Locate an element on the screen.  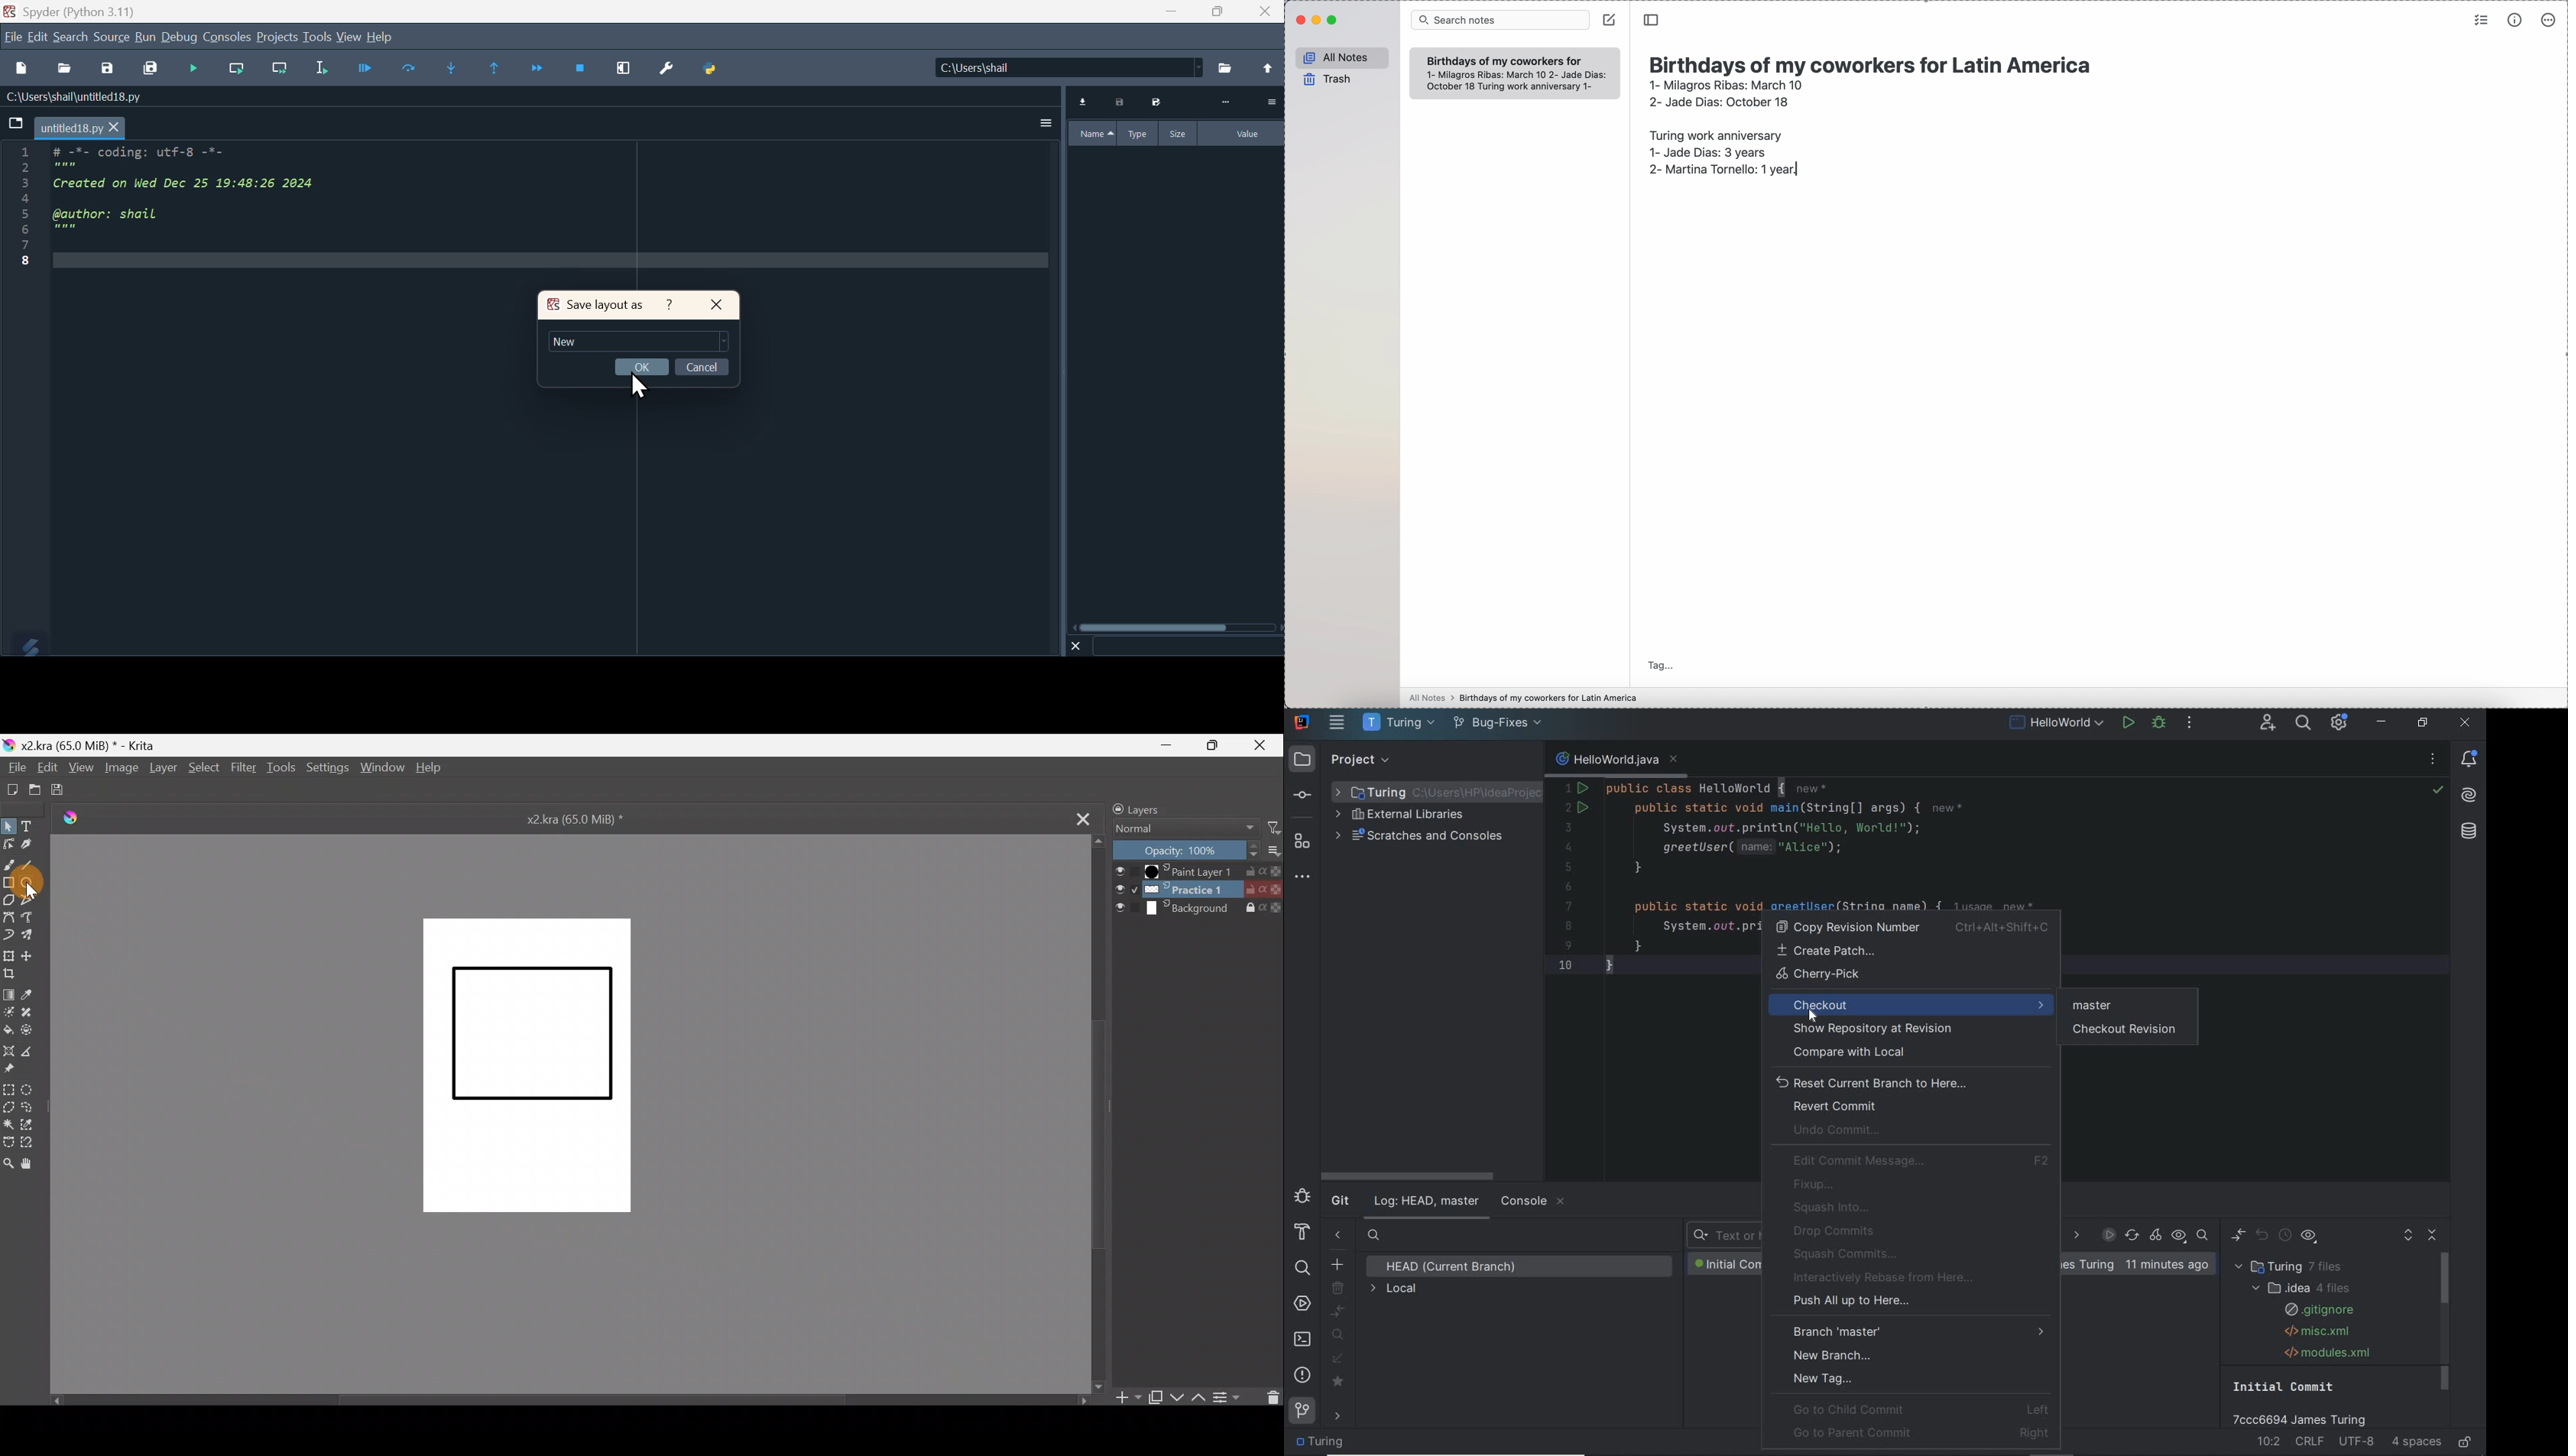
Transform a layer/selection is located at coordinates (11, 955).